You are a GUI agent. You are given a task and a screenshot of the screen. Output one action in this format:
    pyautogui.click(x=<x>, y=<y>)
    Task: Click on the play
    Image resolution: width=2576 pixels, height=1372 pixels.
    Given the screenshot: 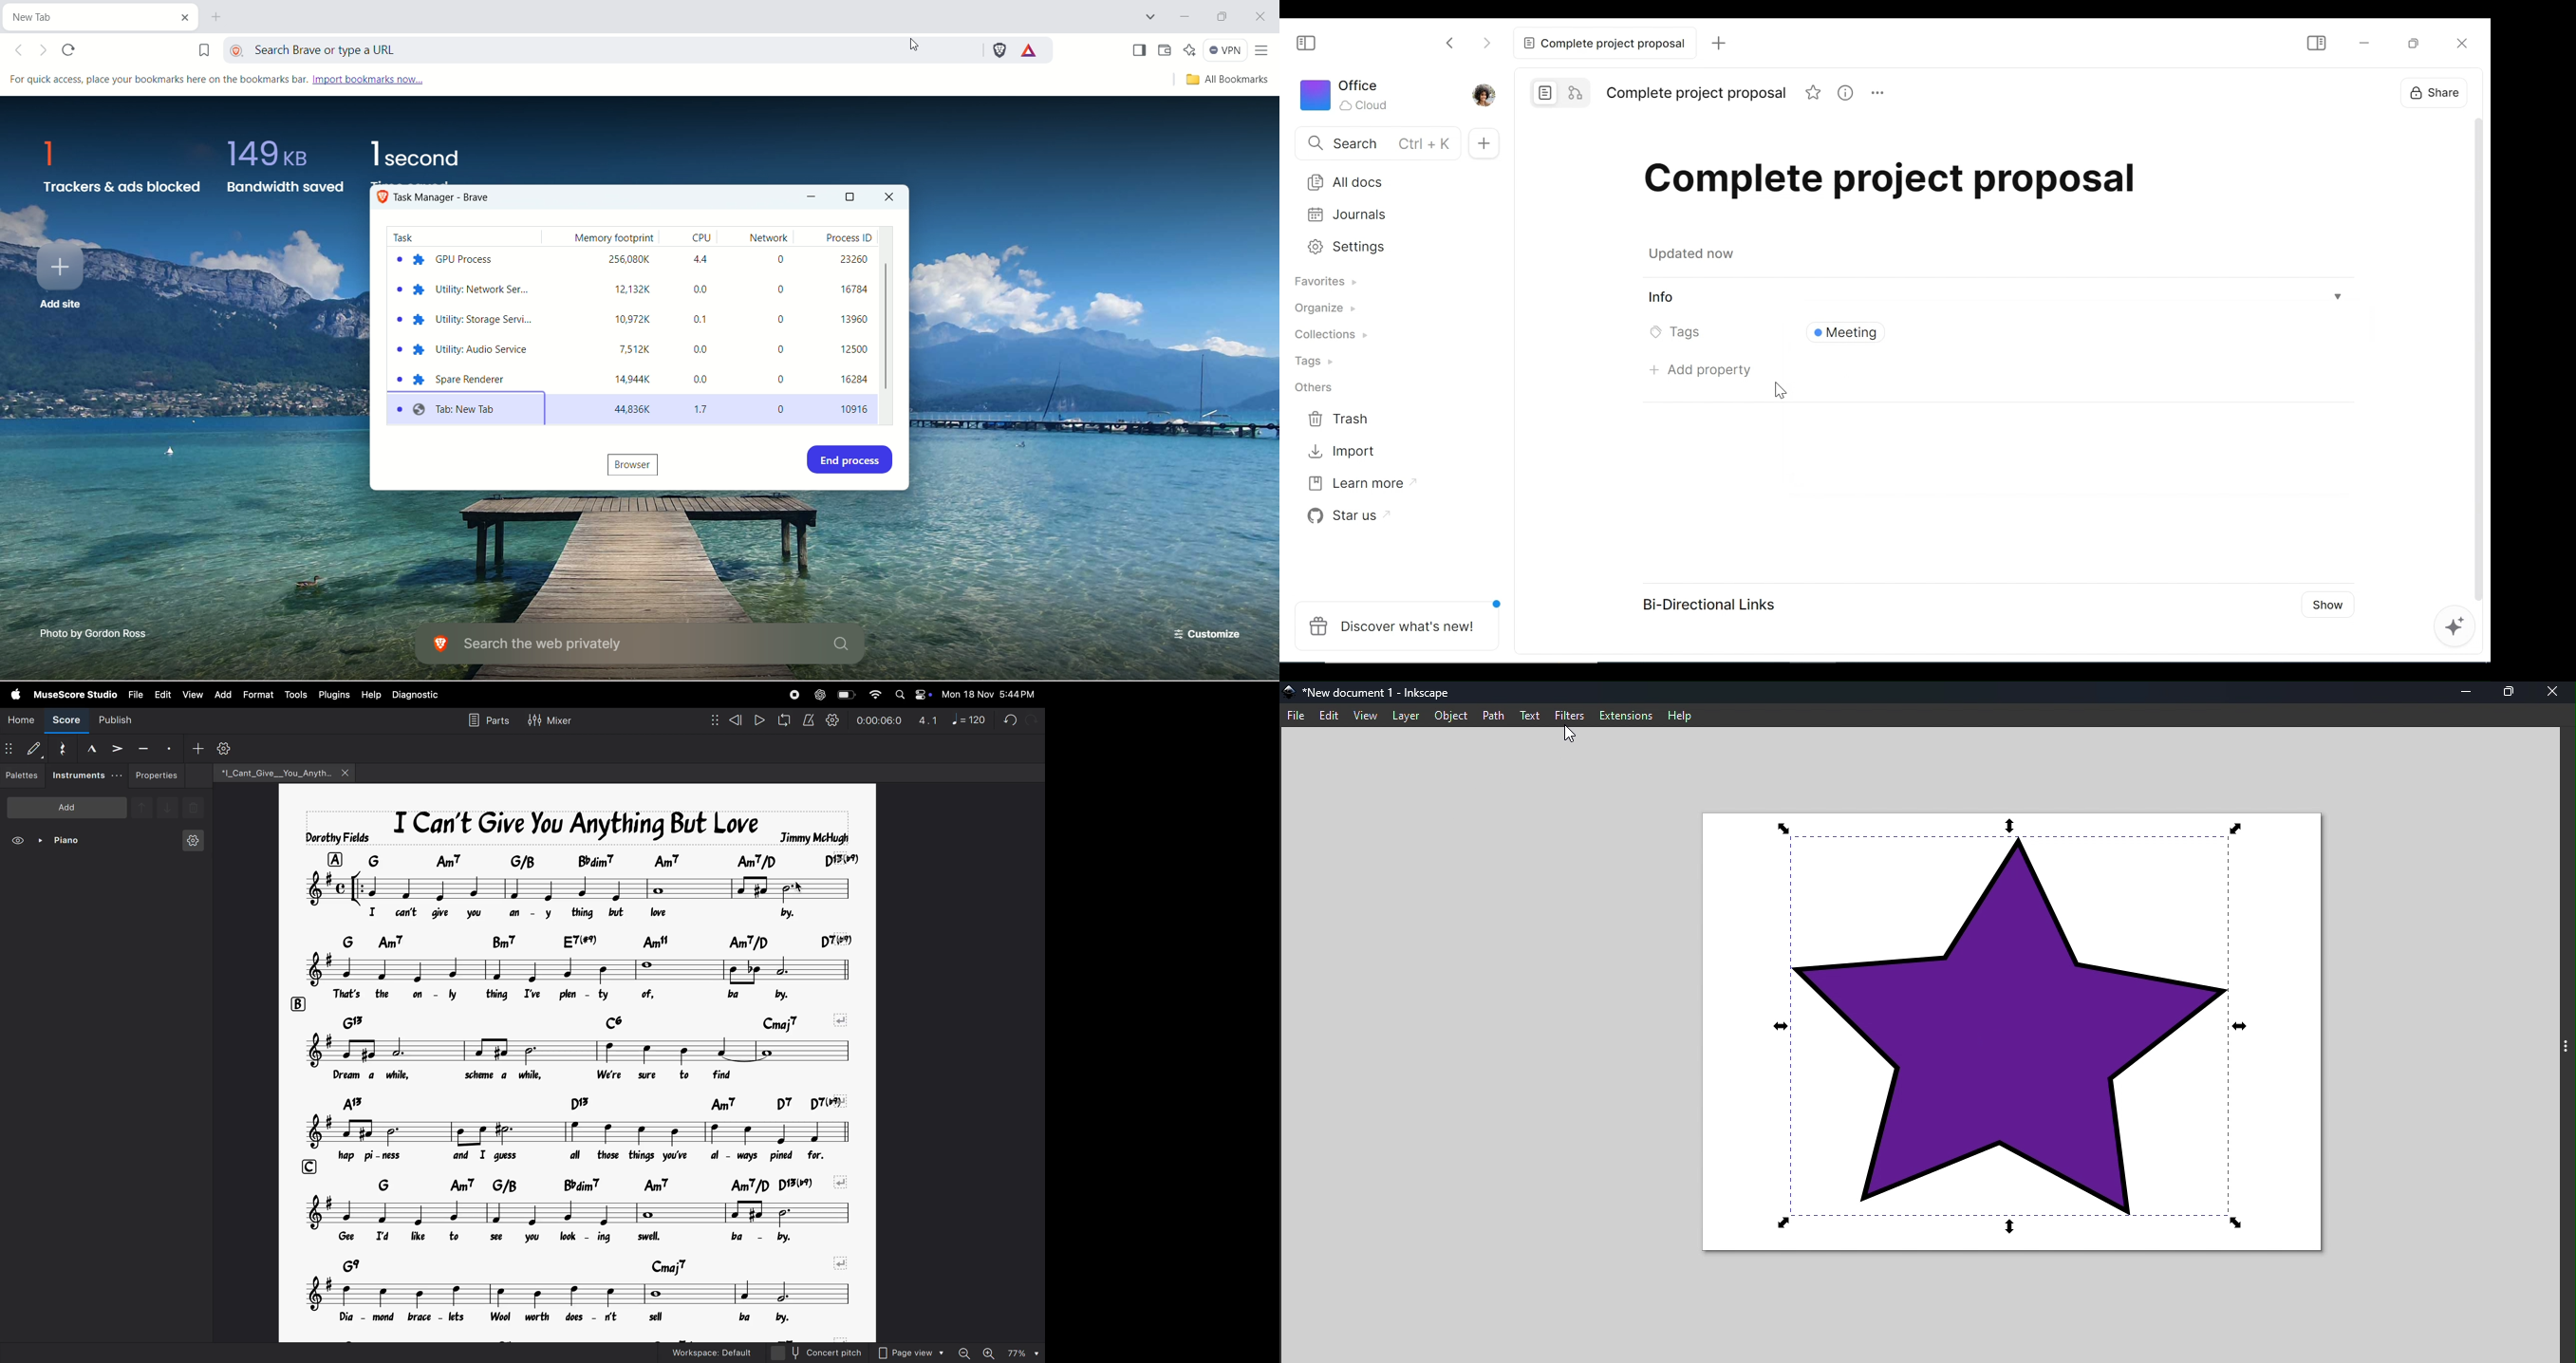 What is the action you would take?
    pyautogui.click(x=760, y=720)
    